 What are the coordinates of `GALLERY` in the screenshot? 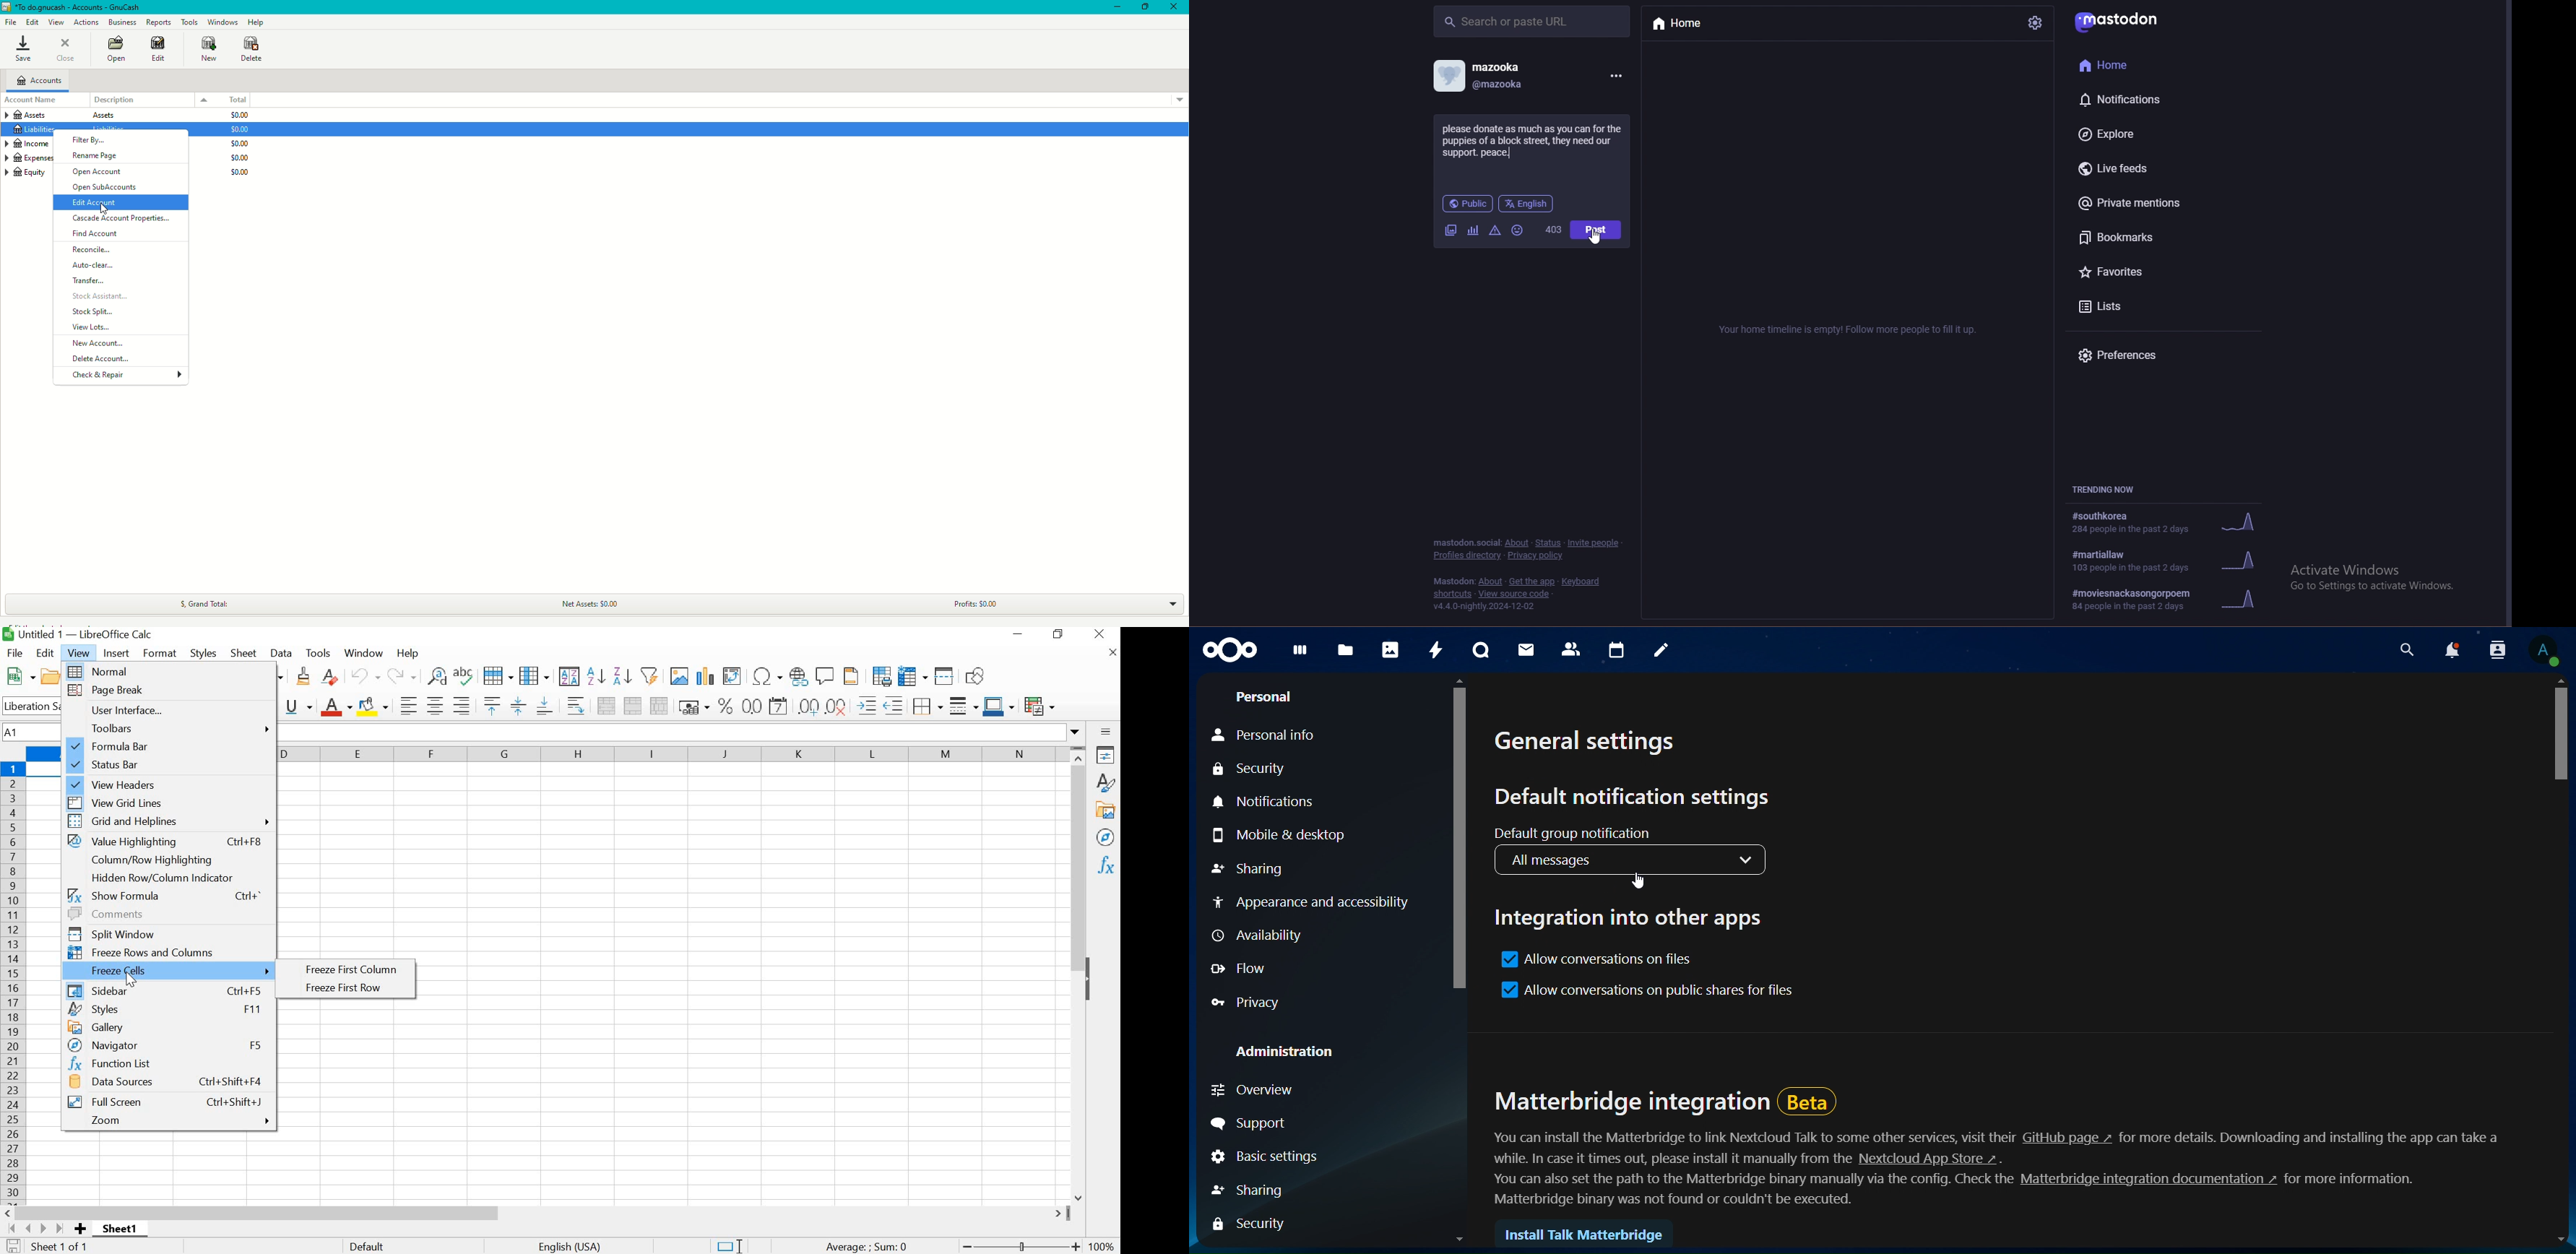 It's located at (168, 1026).